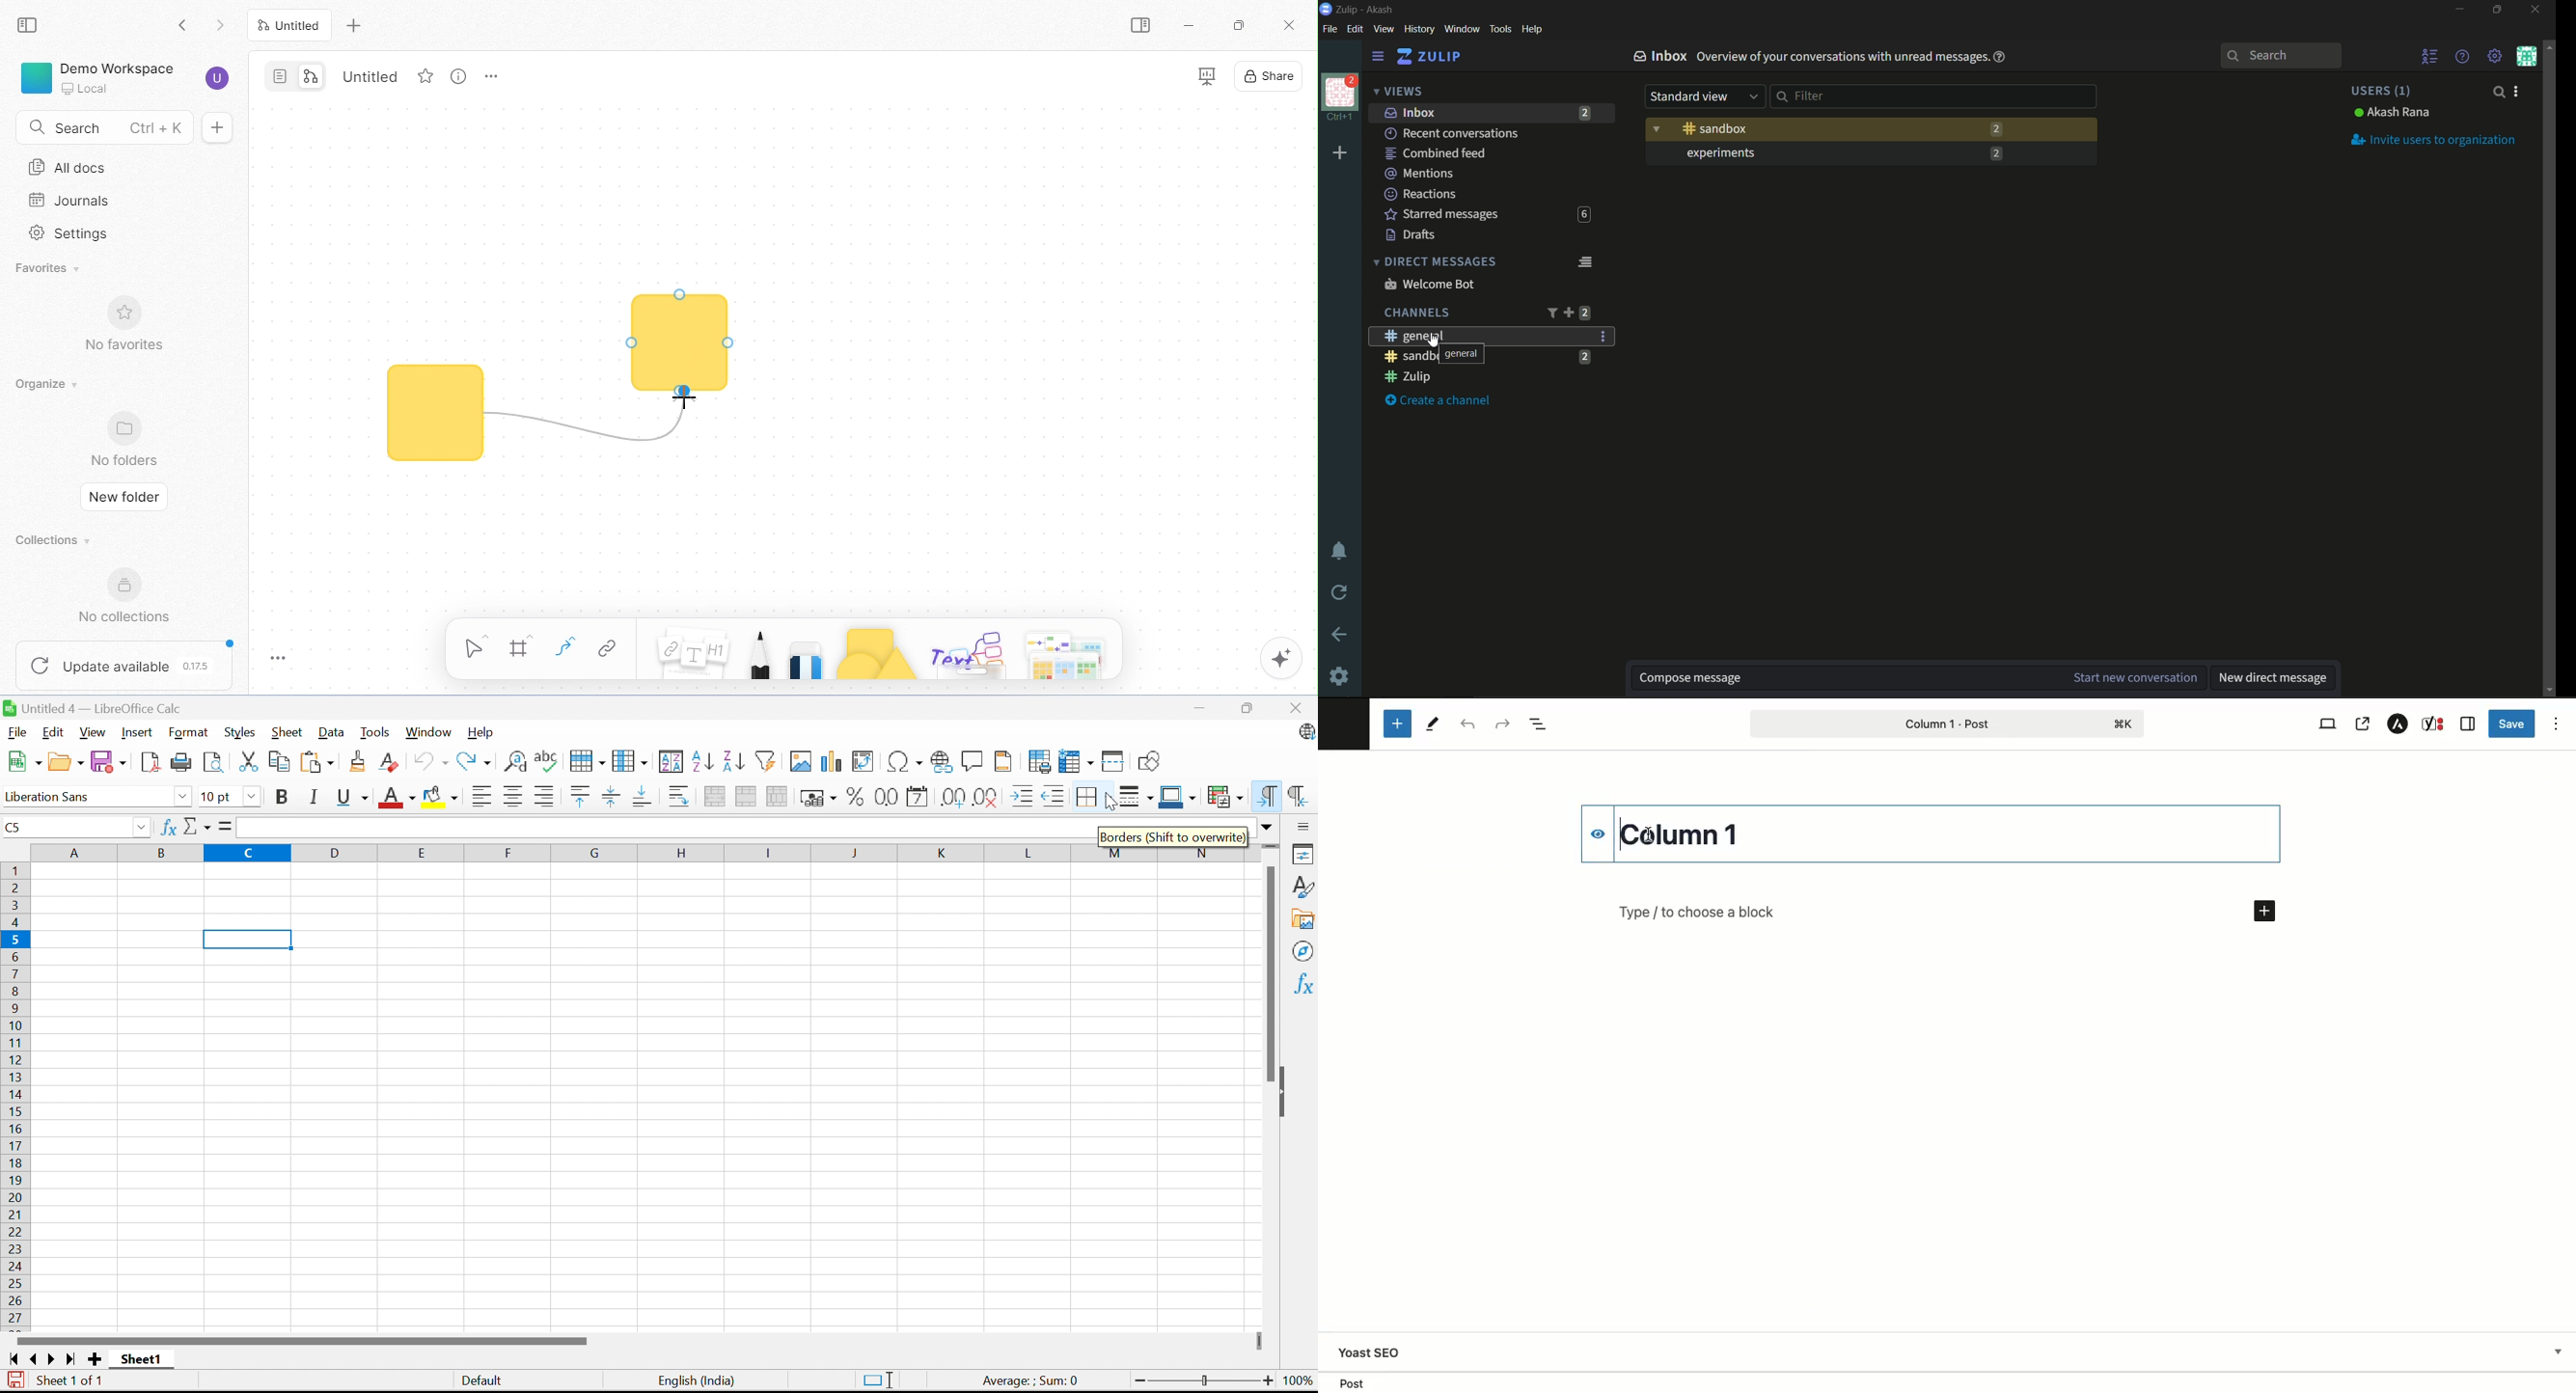  Describe the element at coordinates (1031, 1382) in the screenshot. I see `verage ; Sum:0` at that location.